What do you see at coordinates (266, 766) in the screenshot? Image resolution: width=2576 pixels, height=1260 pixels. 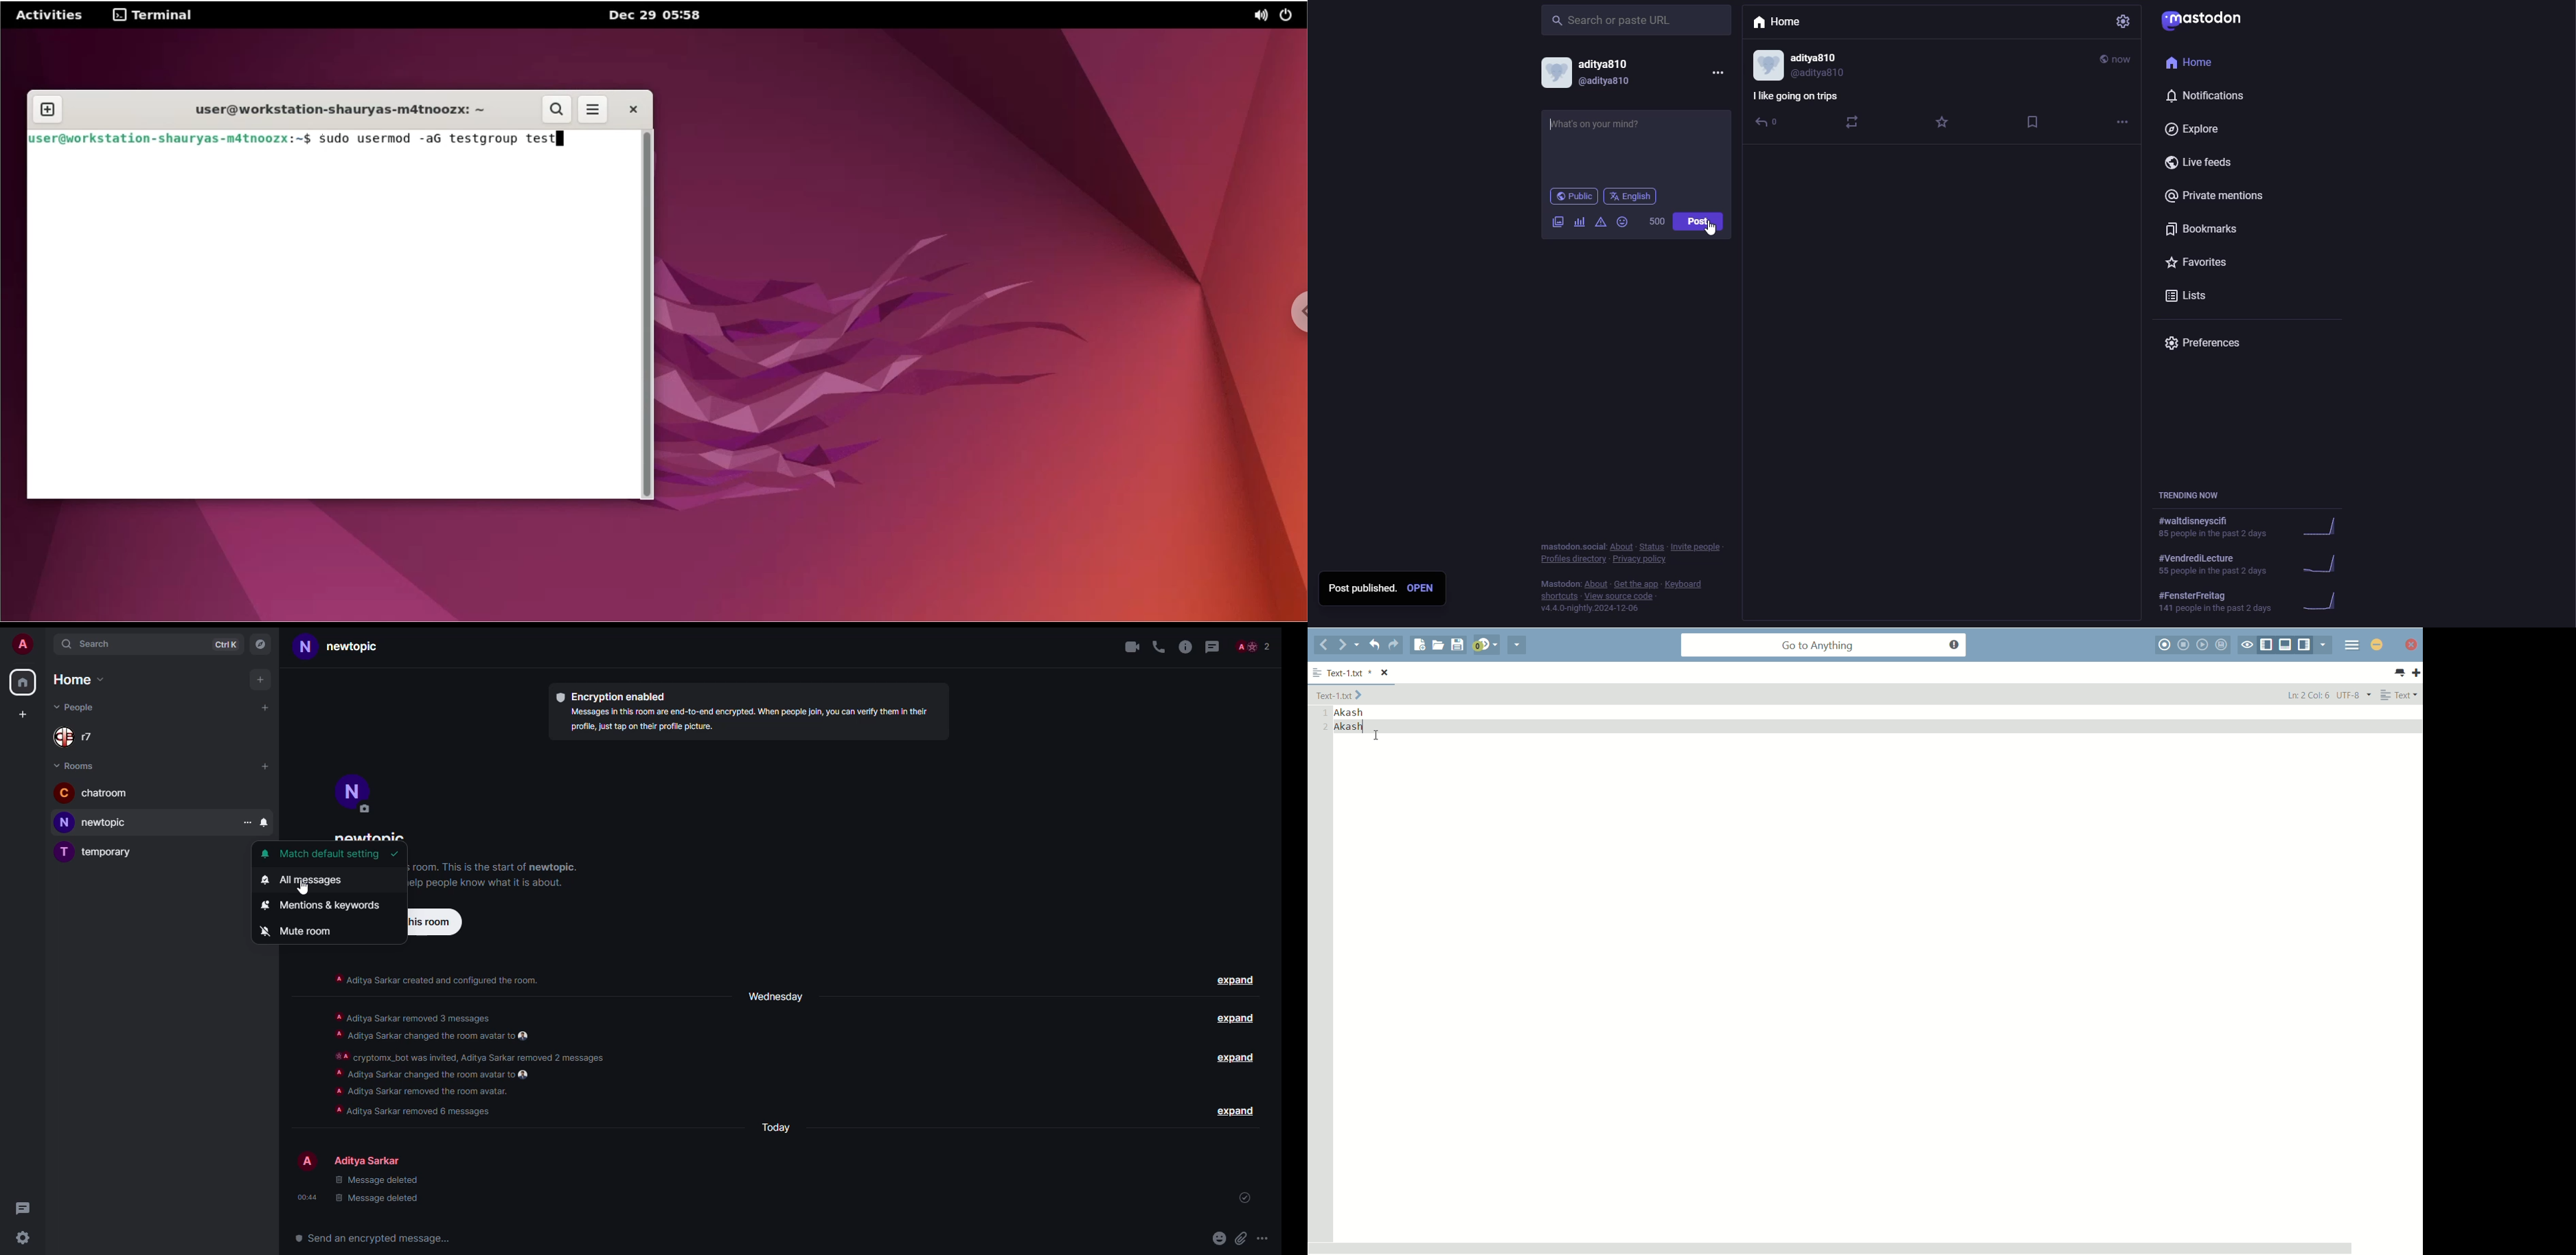 I see `add` at bounding box center [266, 766].